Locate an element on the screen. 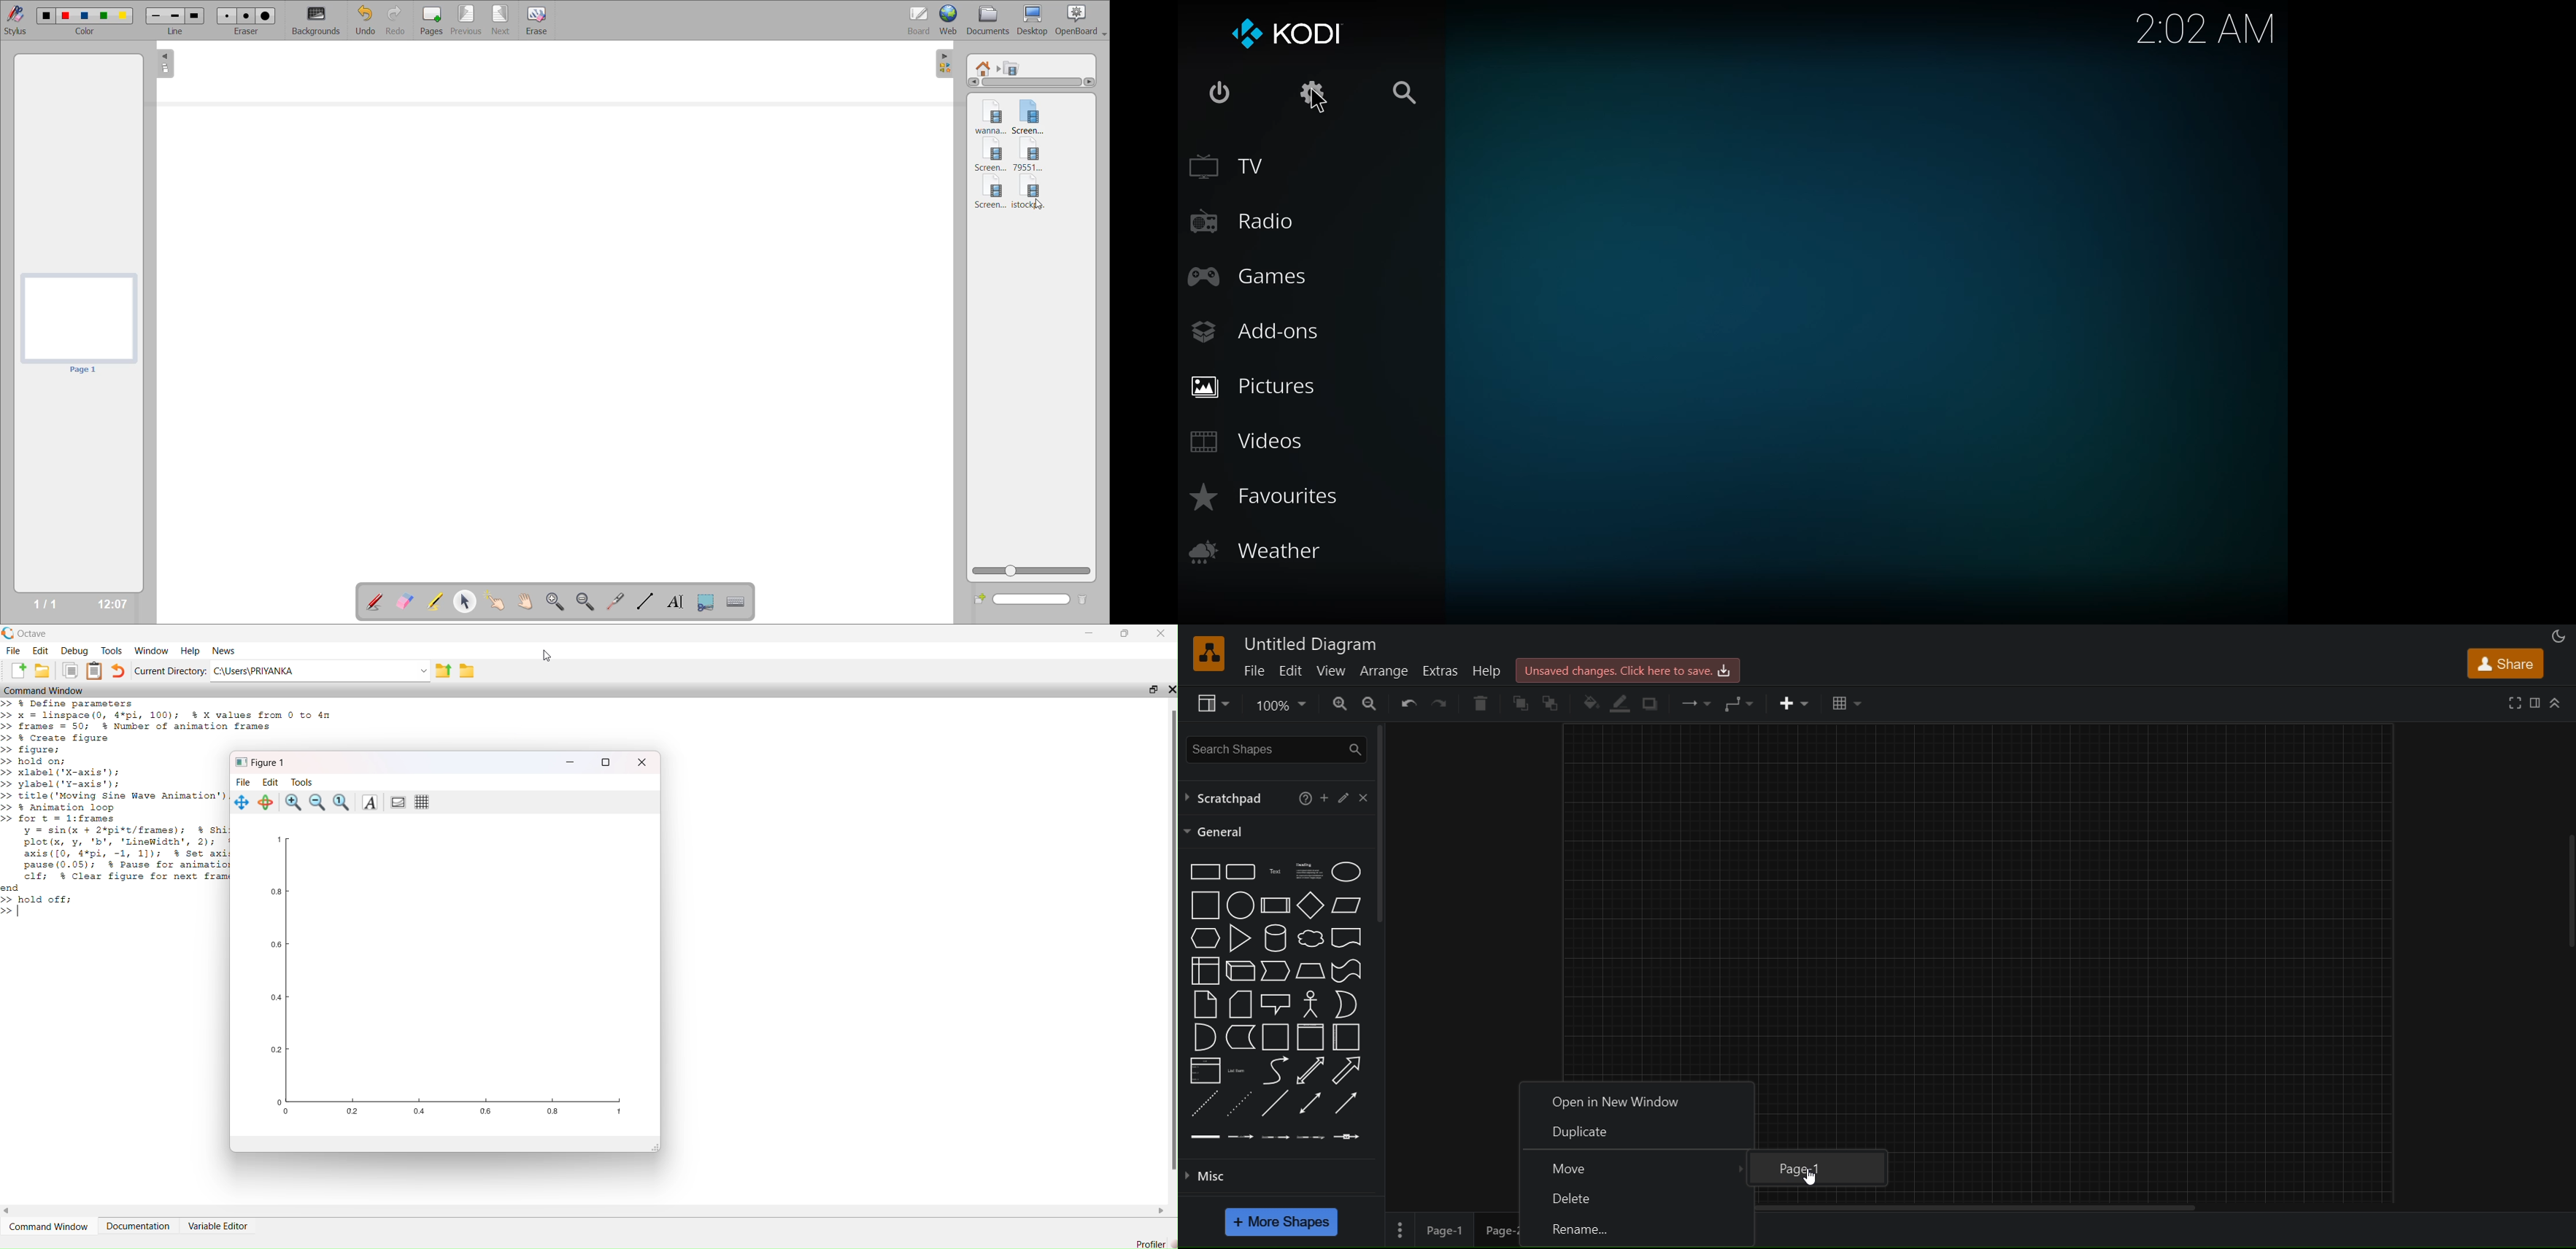 The height and width of the screenshot is (1260, 2576). delete is located at coordinates (1479, 703).